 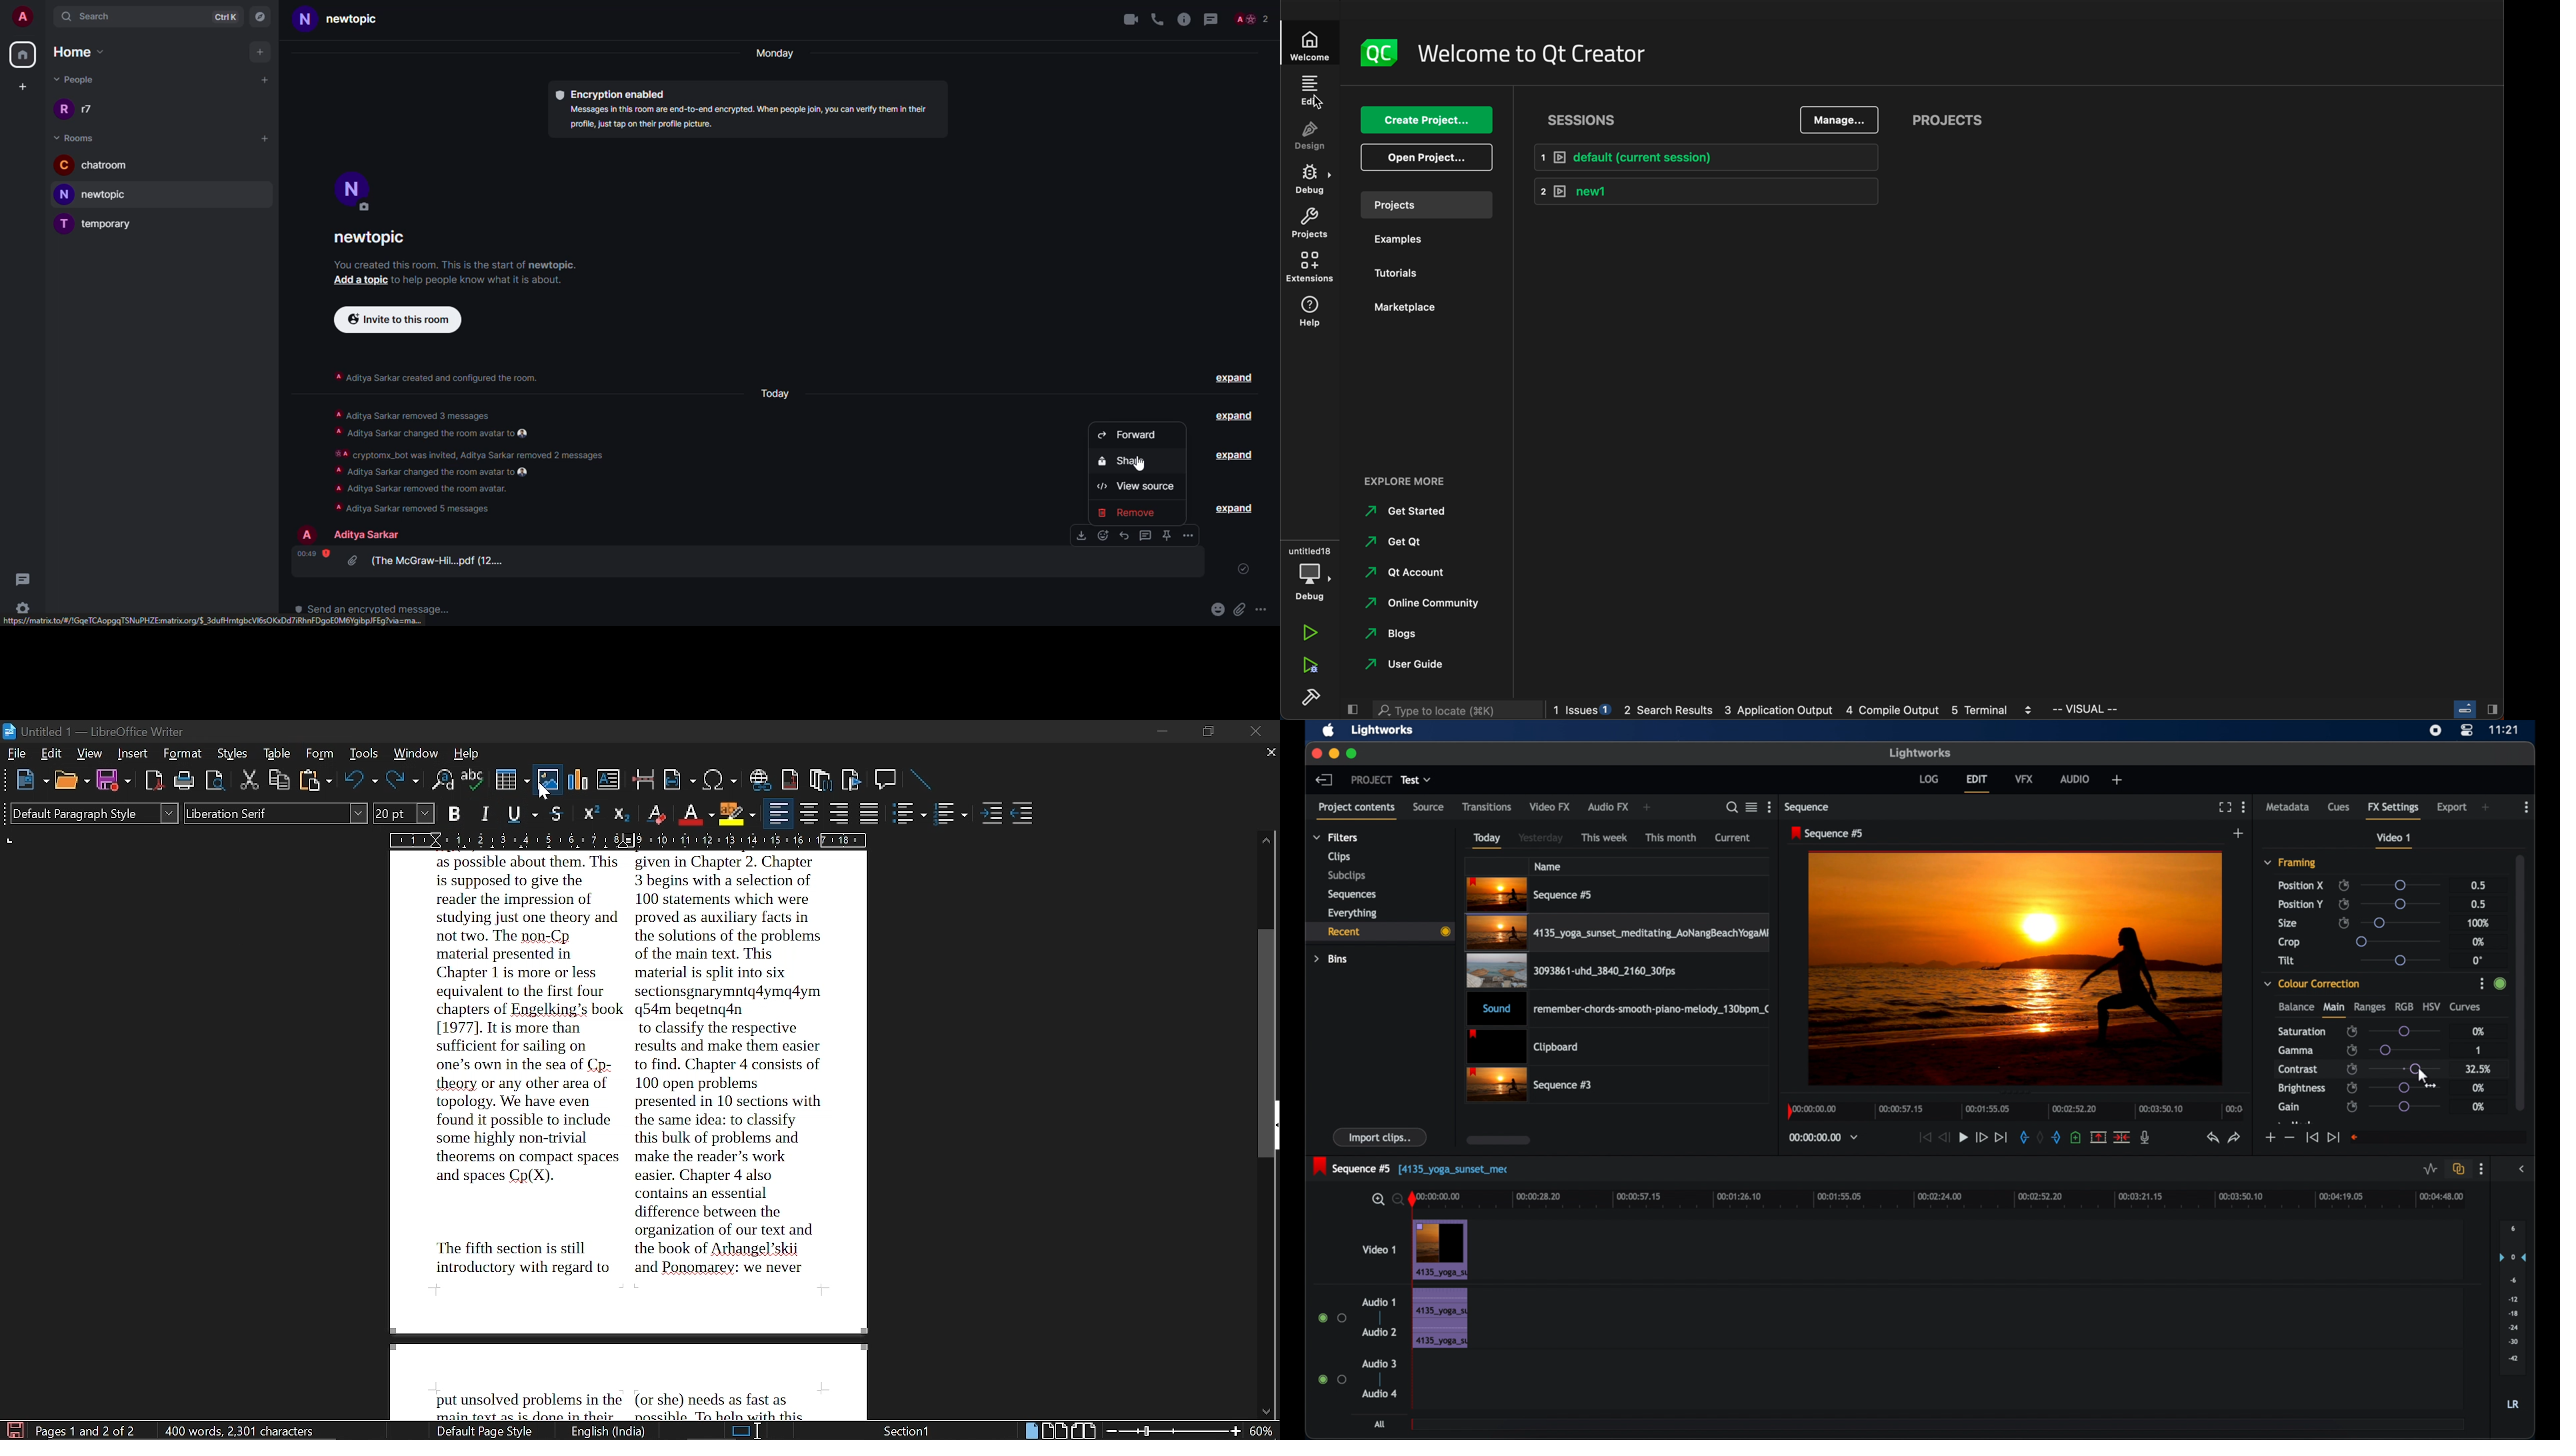 What do you see at coordinates (78, 137) in the screenshot?
I see `room` at bounding box center [78, 137].